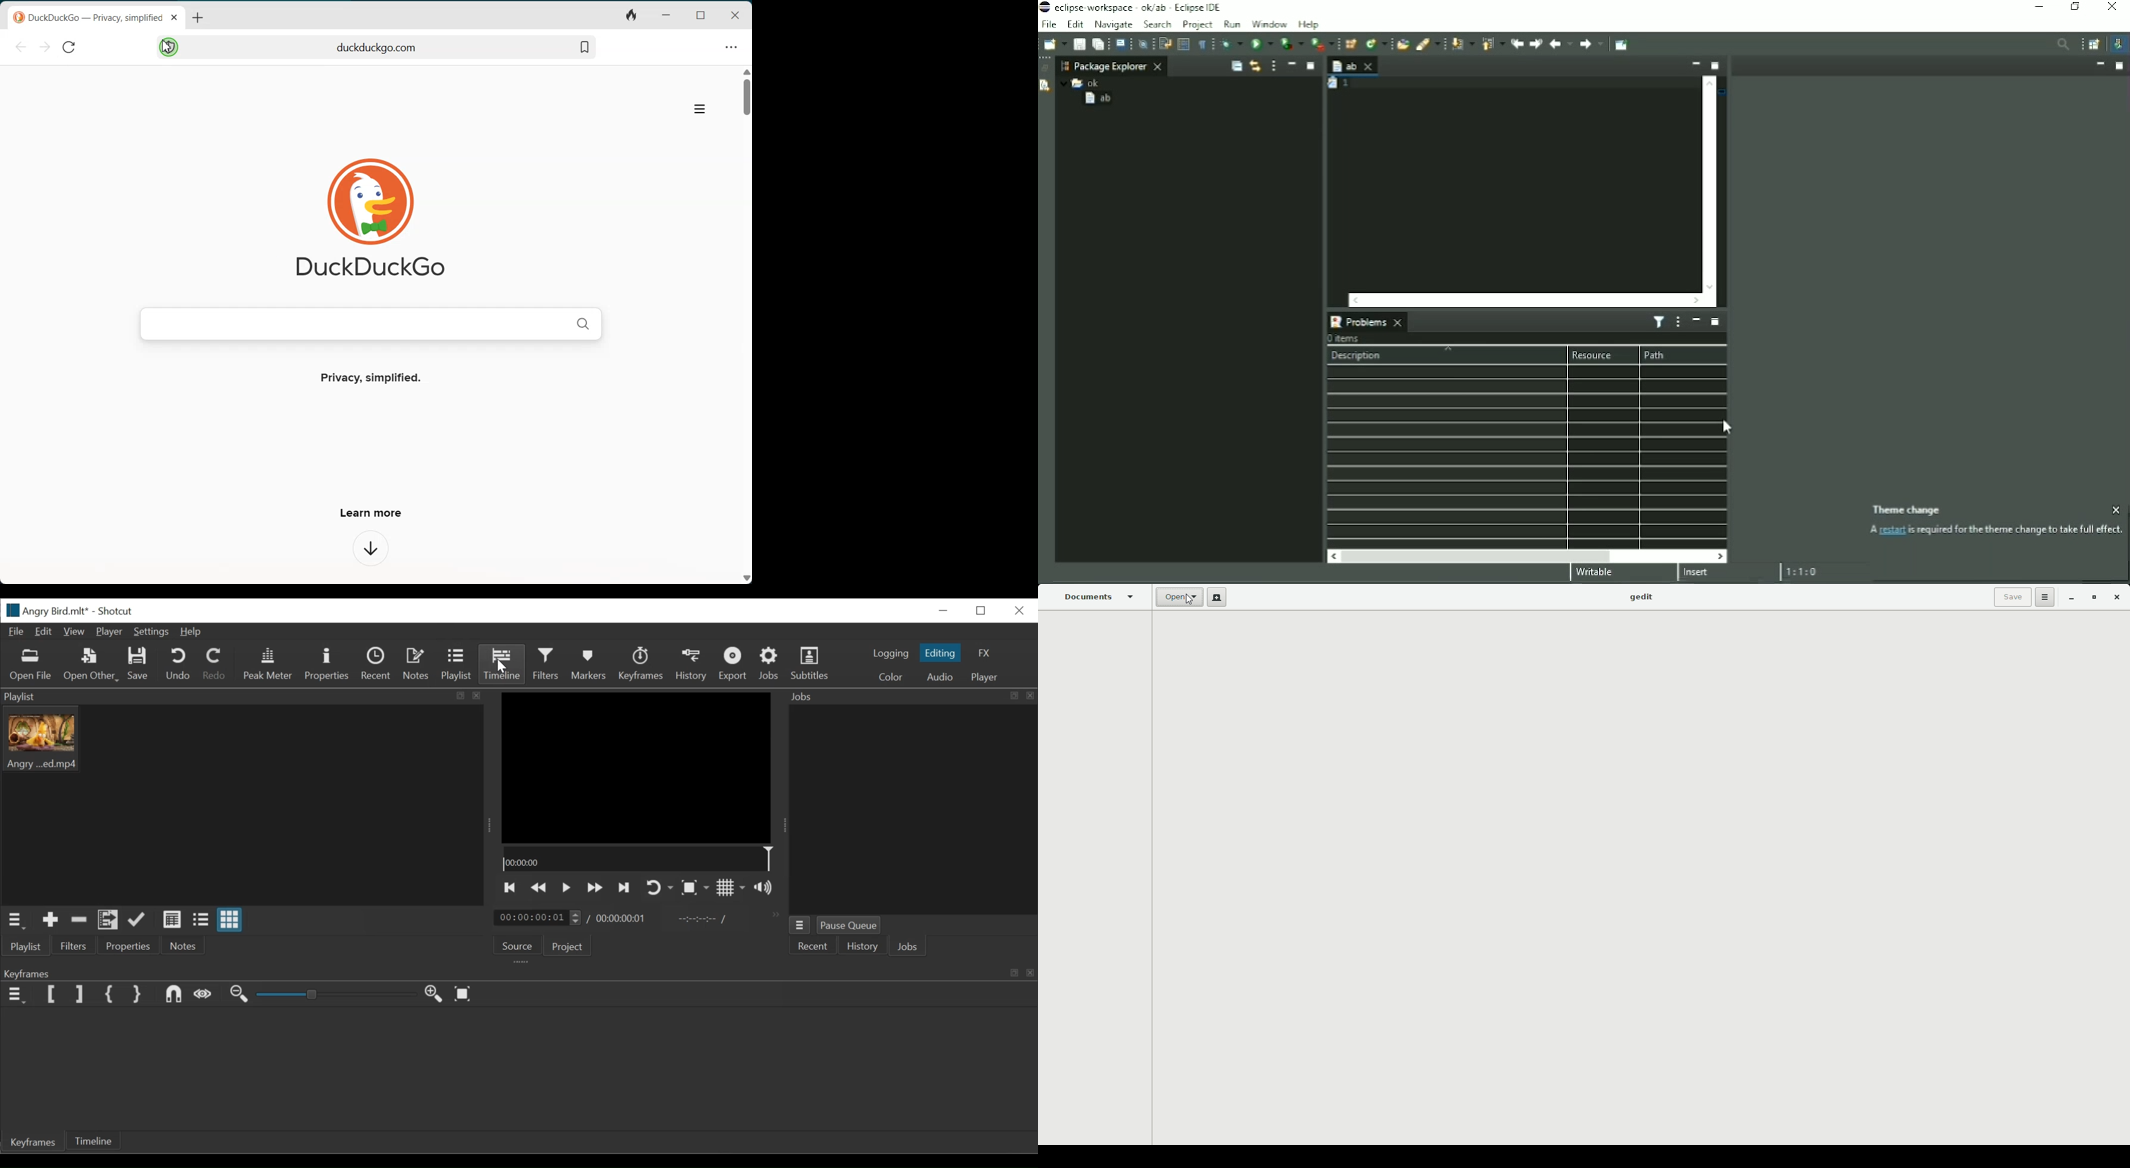 The width and height of the screenshot is (2156, 1176). What do you see at coordinates (1046, 67) in the screenshot?
I see `Restore` at bounding box center [1046, 67].